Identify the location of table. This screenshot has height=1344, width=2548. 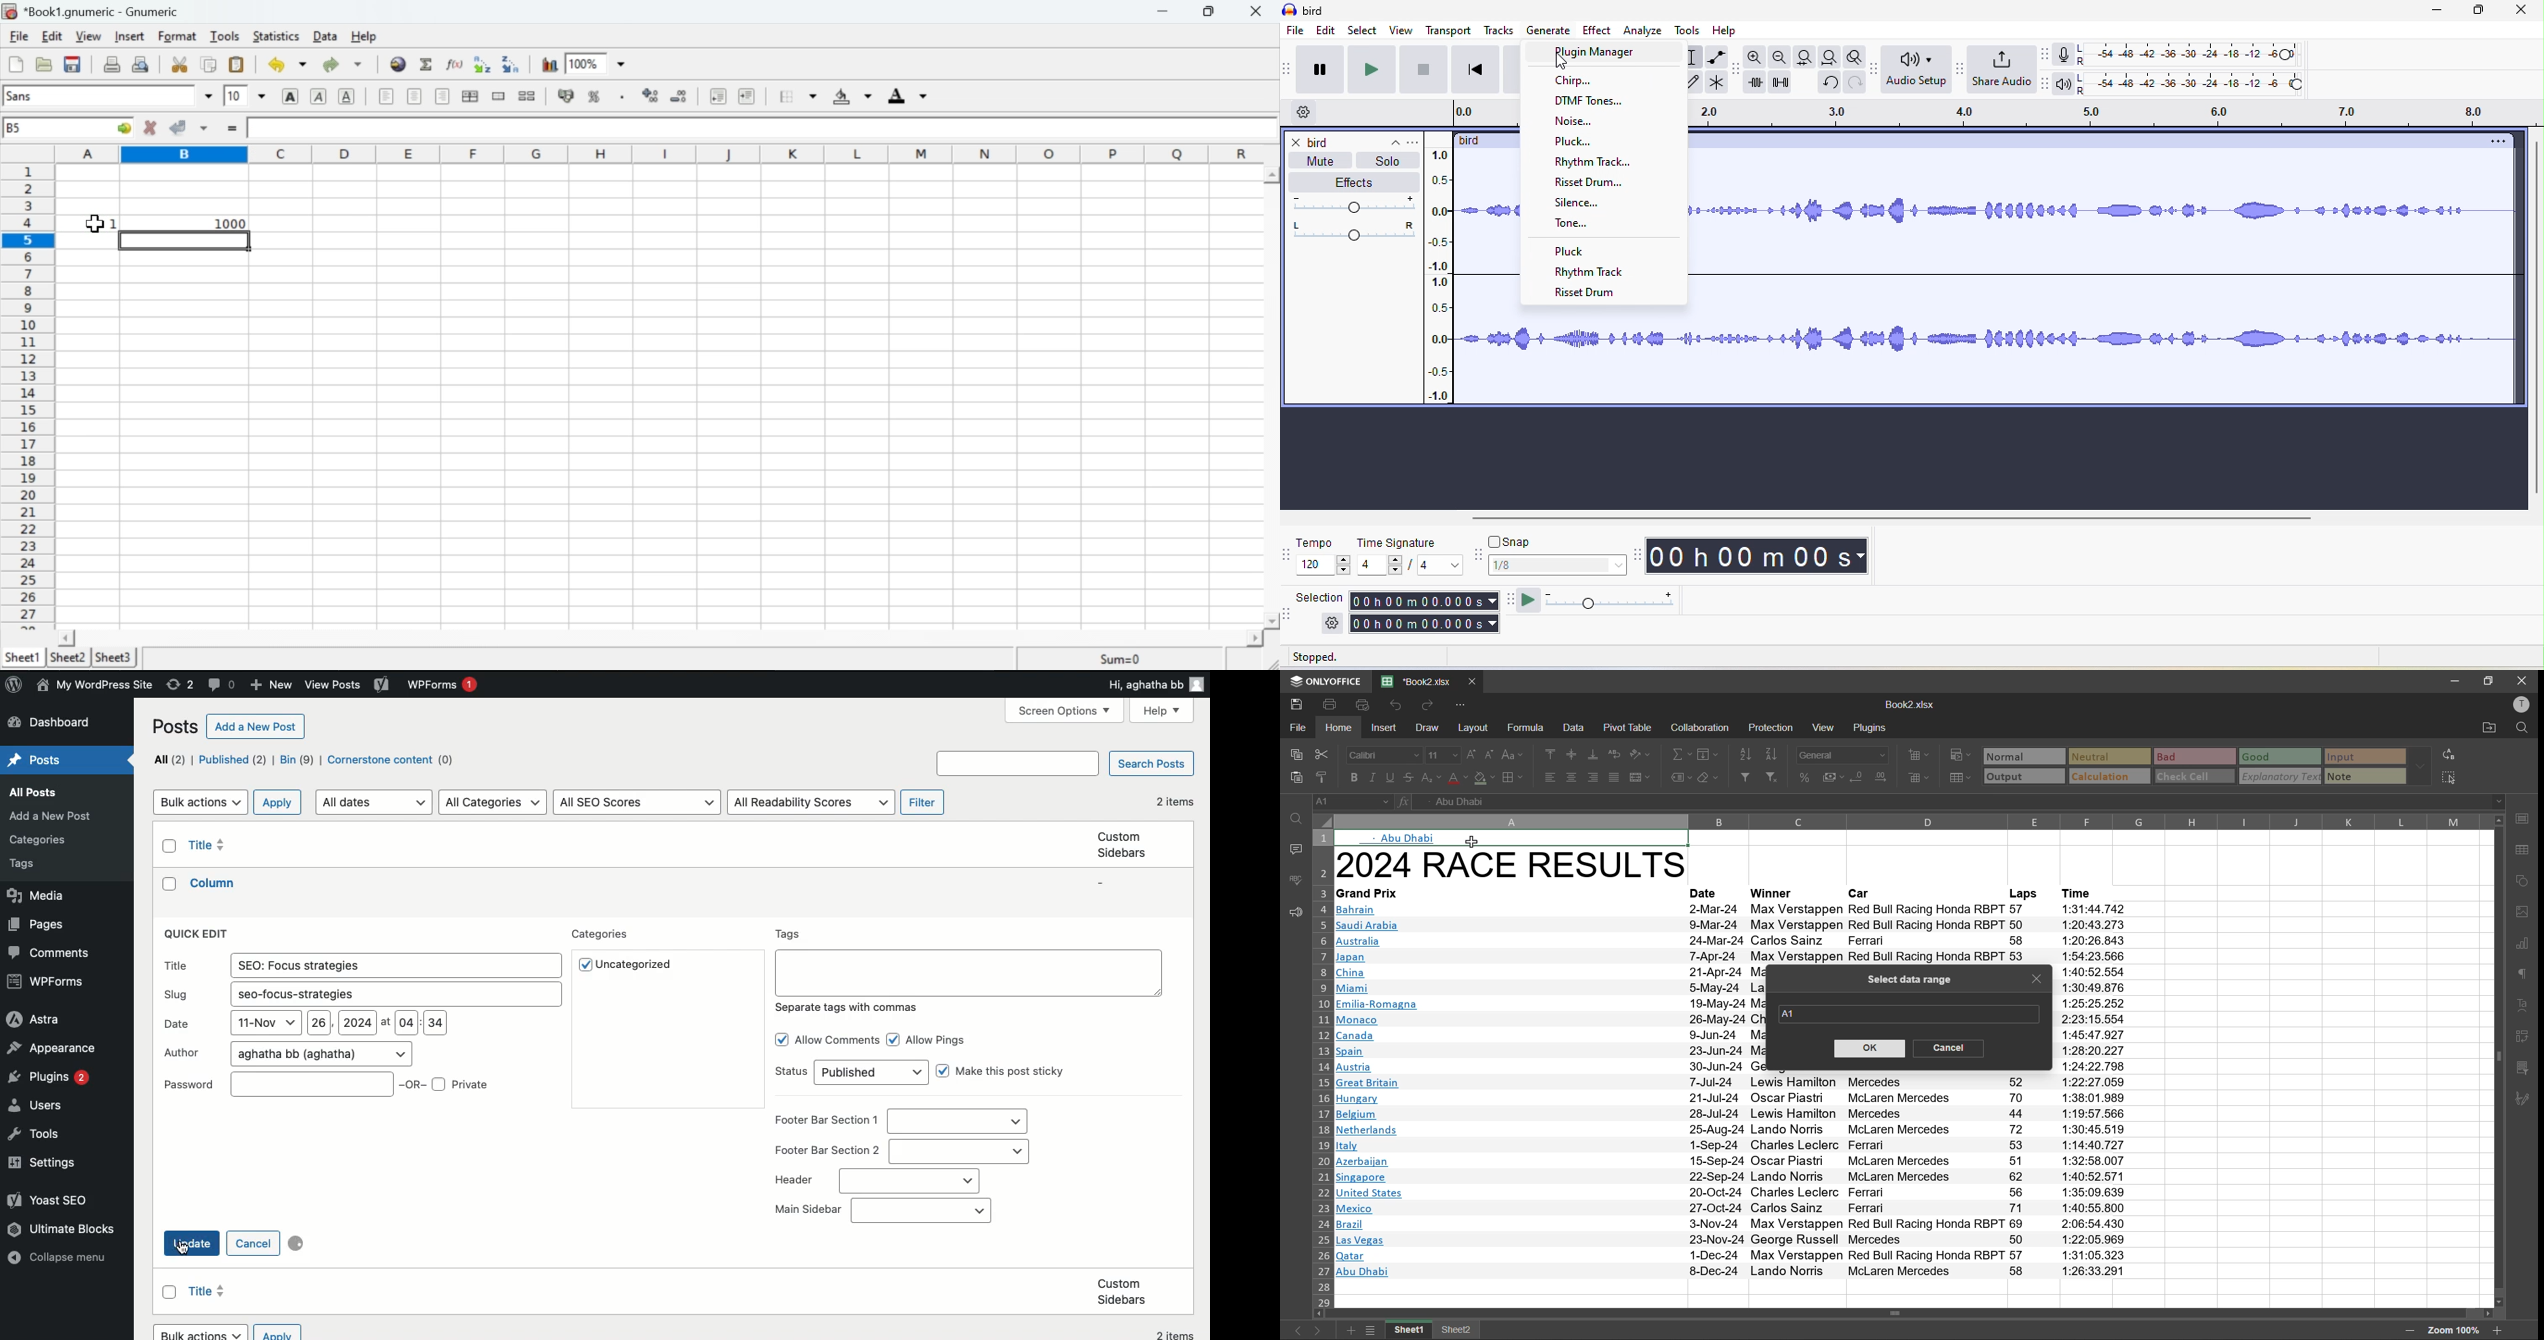
(2522, 850).